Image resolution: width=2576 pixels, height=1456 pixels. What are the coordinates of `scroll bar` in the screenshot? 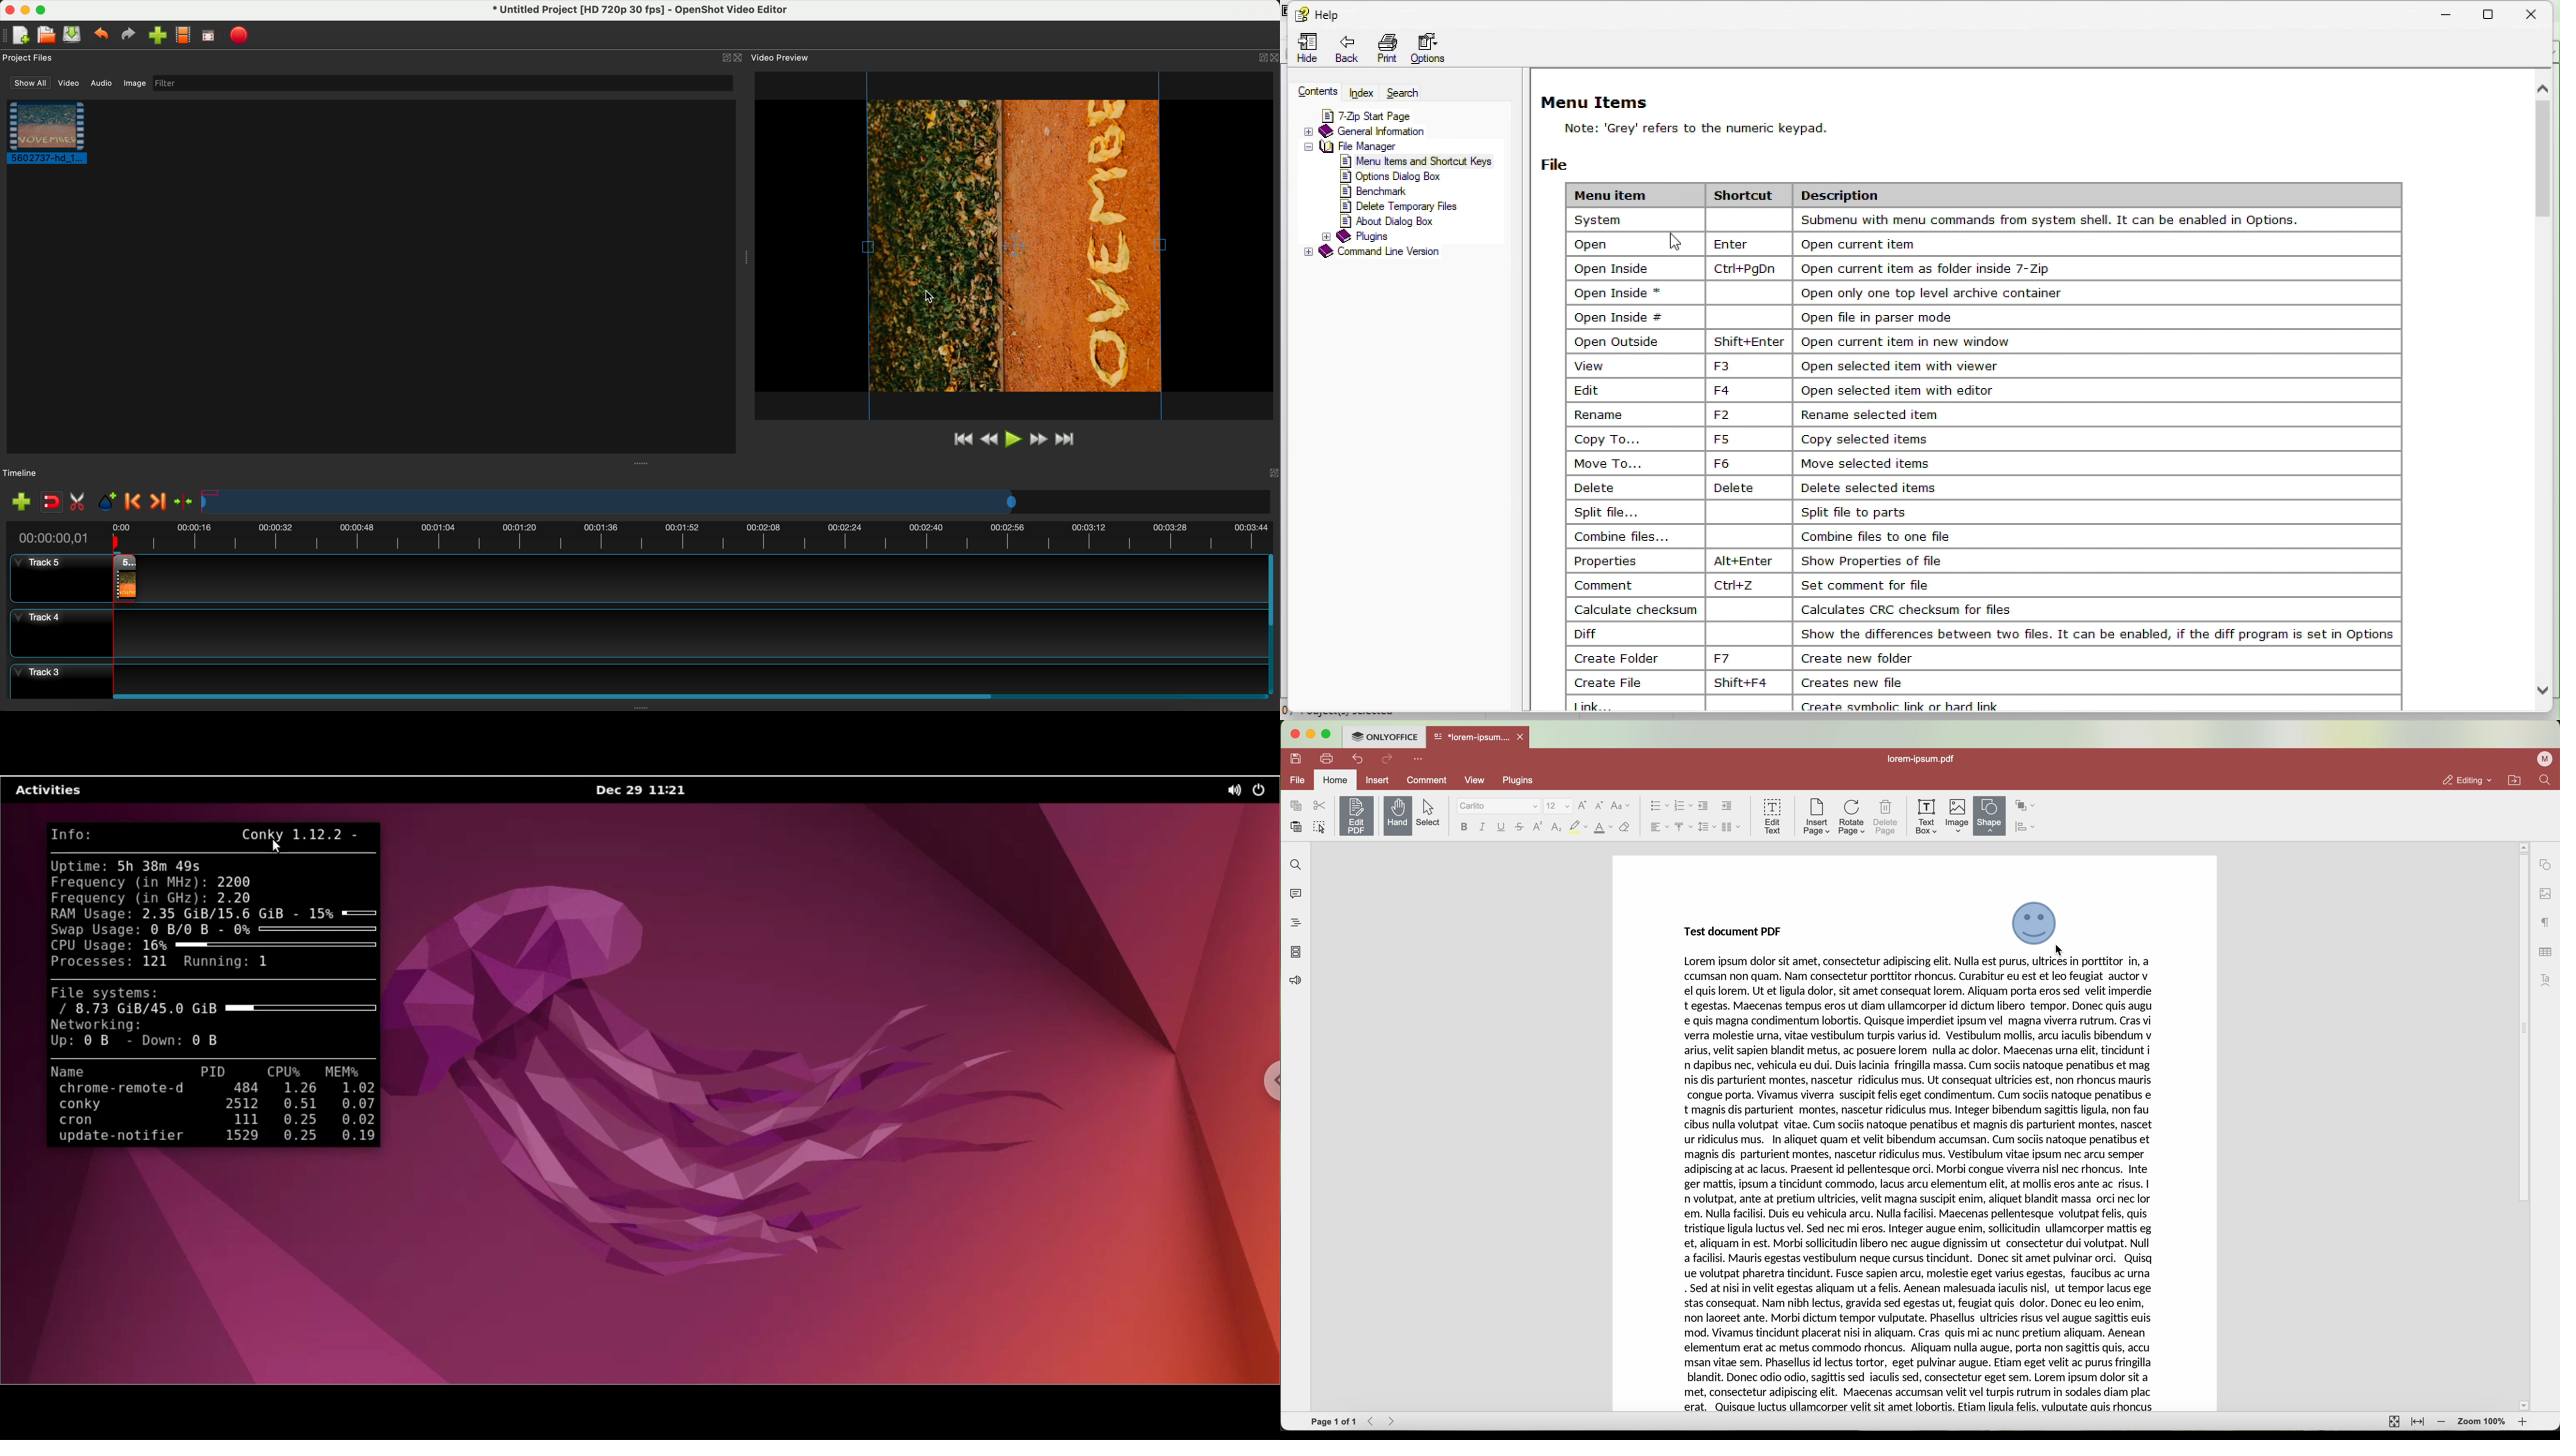 It's located at (688, 695).